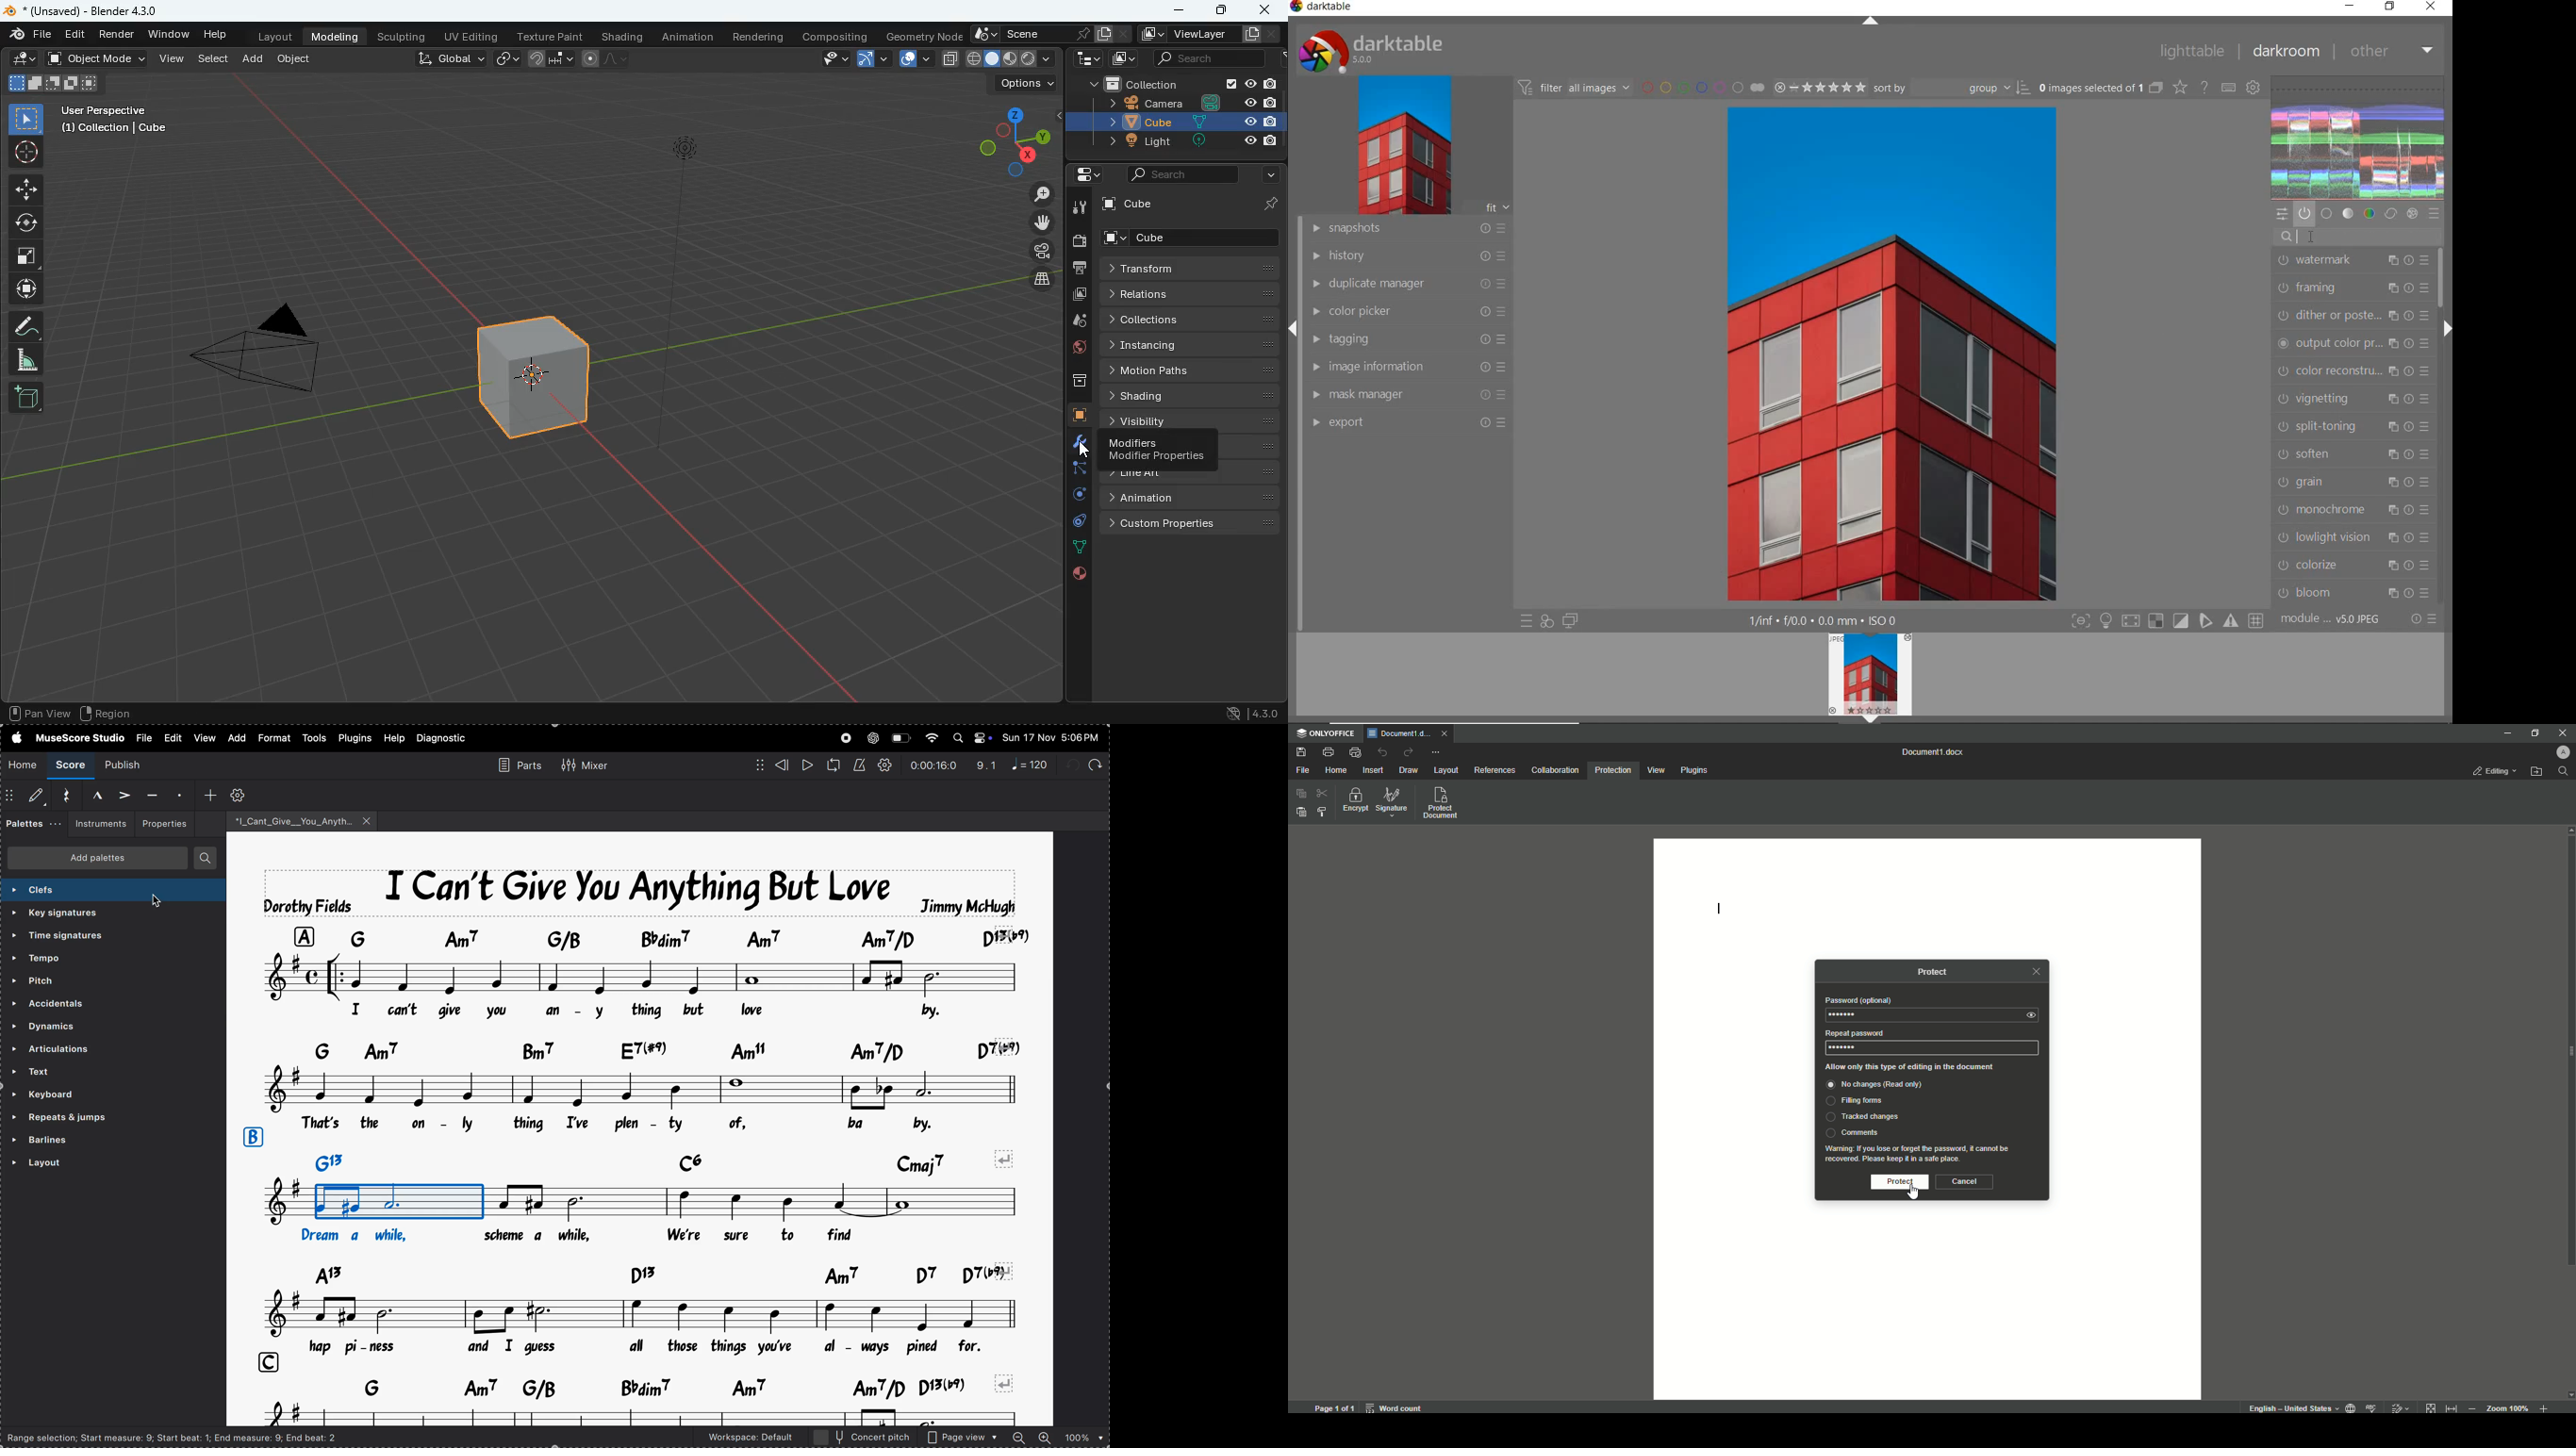 The image size is (2576, 1456). Describe the element at coordinates (1070, 416) in the screenshot. I see `cube` at that location.